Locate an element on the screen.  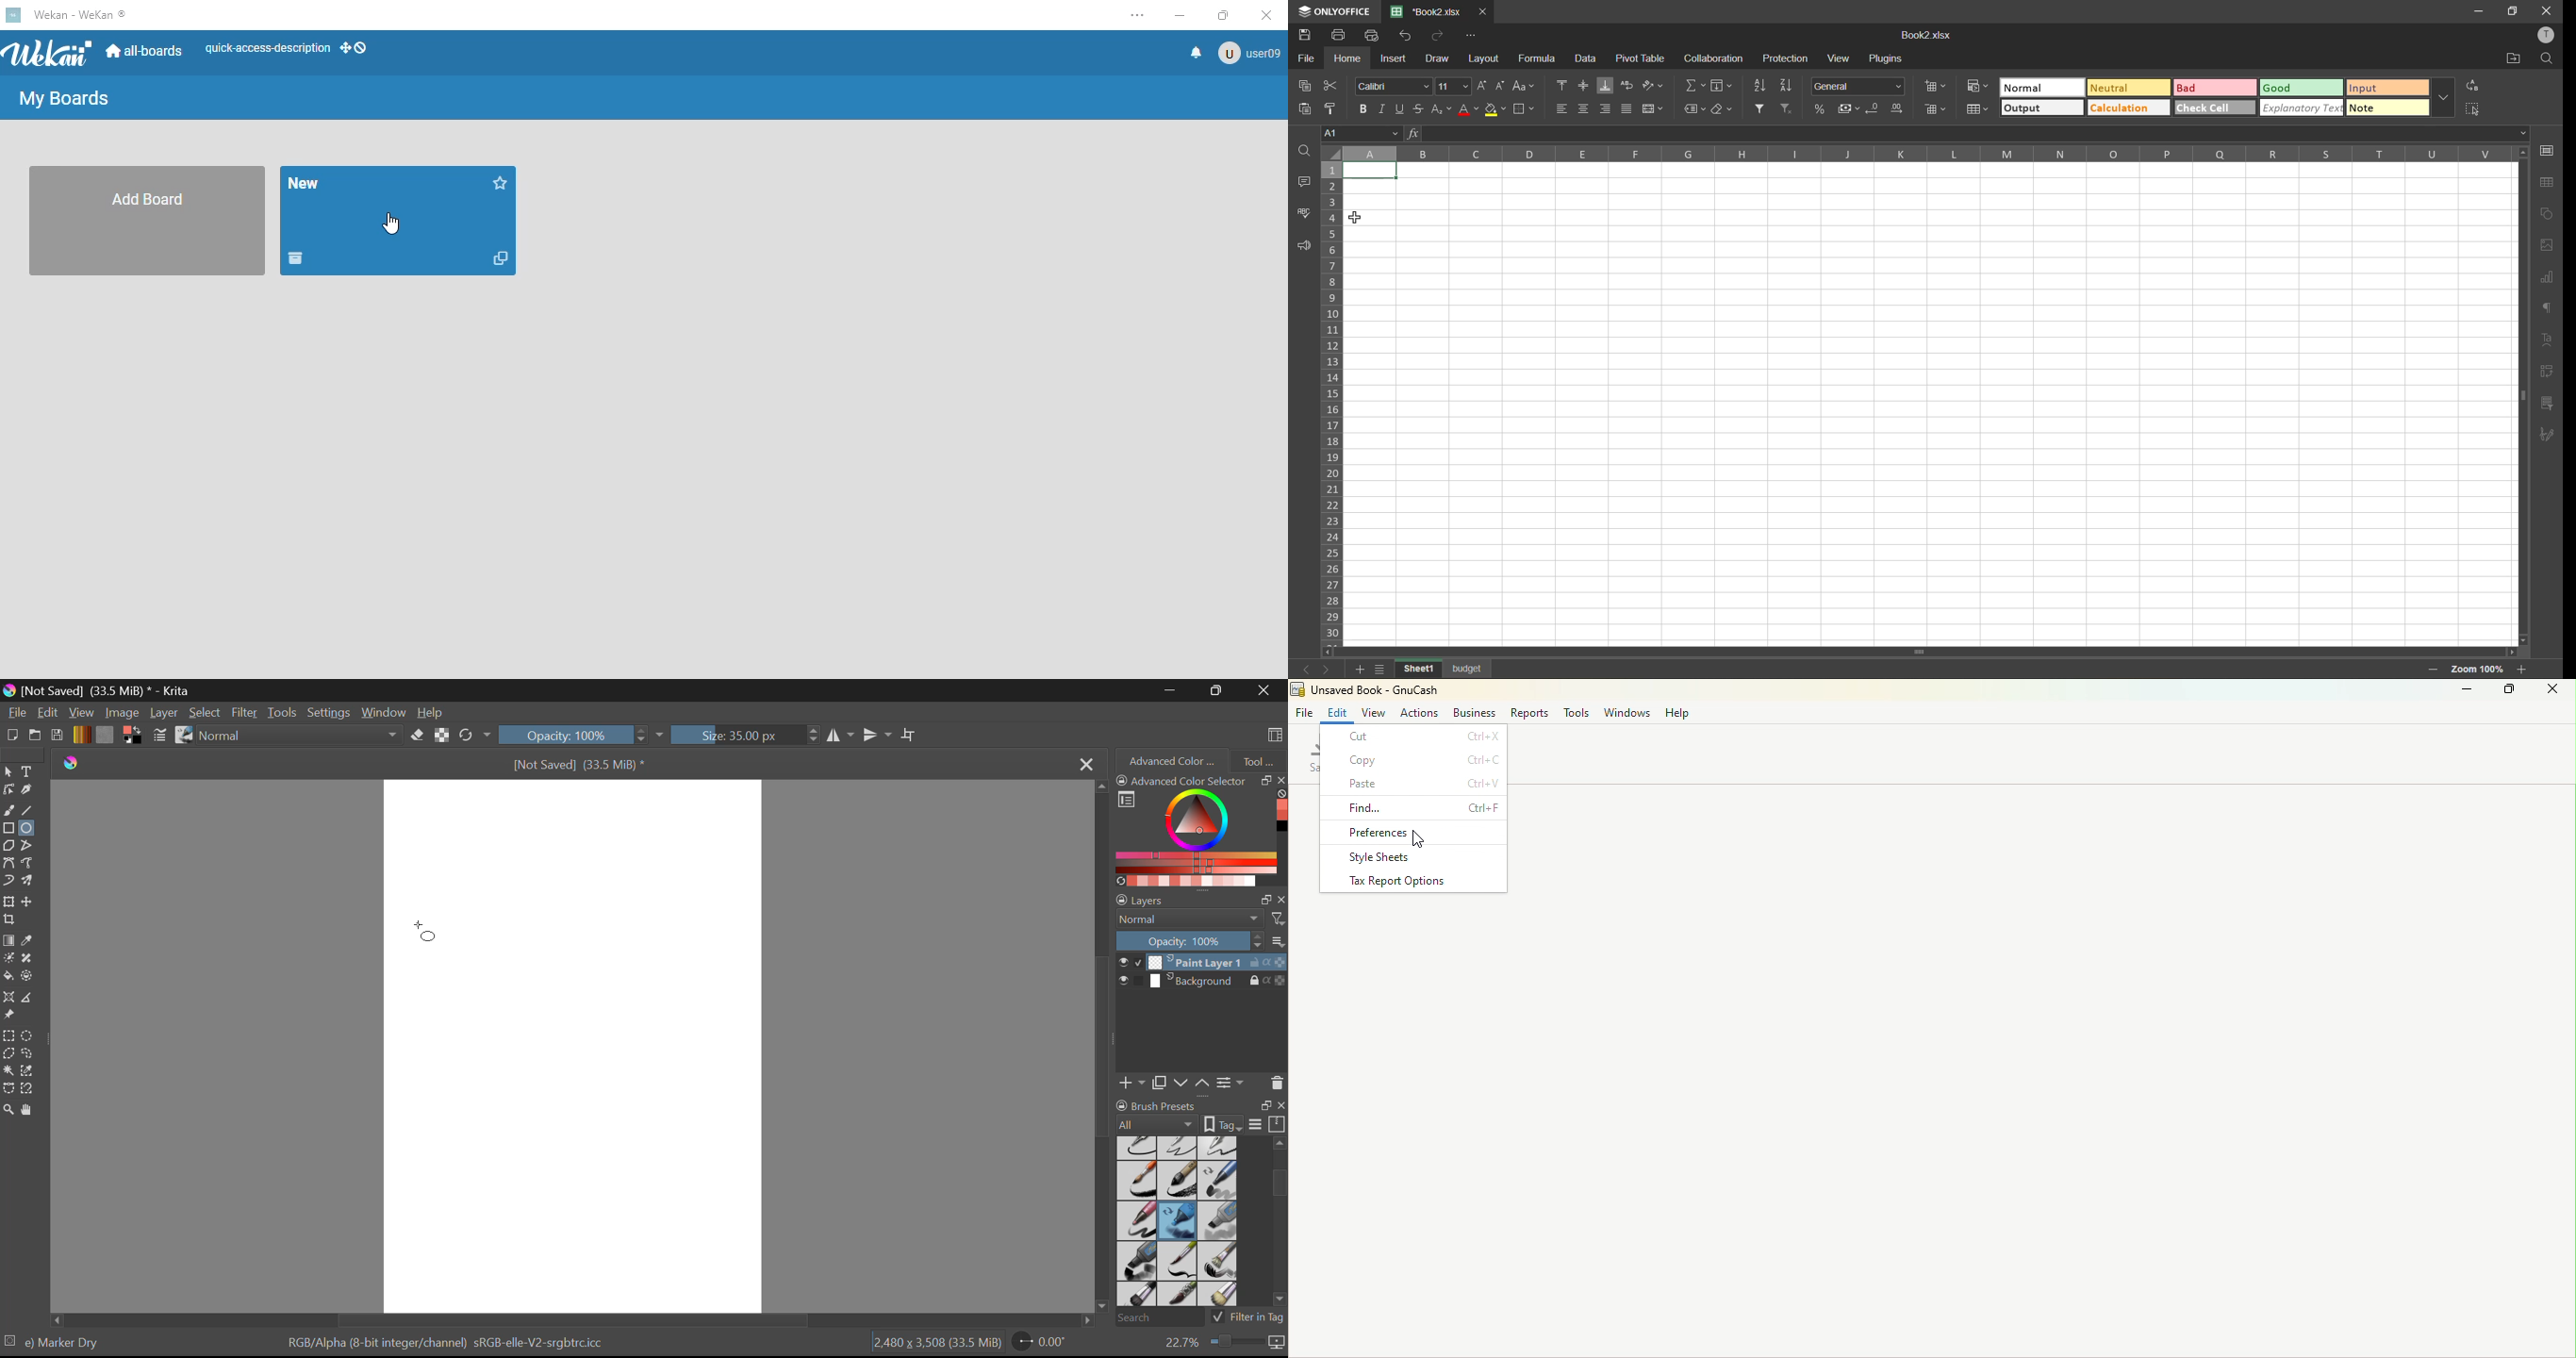
Blending Mode is located at coordinates (1201, 919).